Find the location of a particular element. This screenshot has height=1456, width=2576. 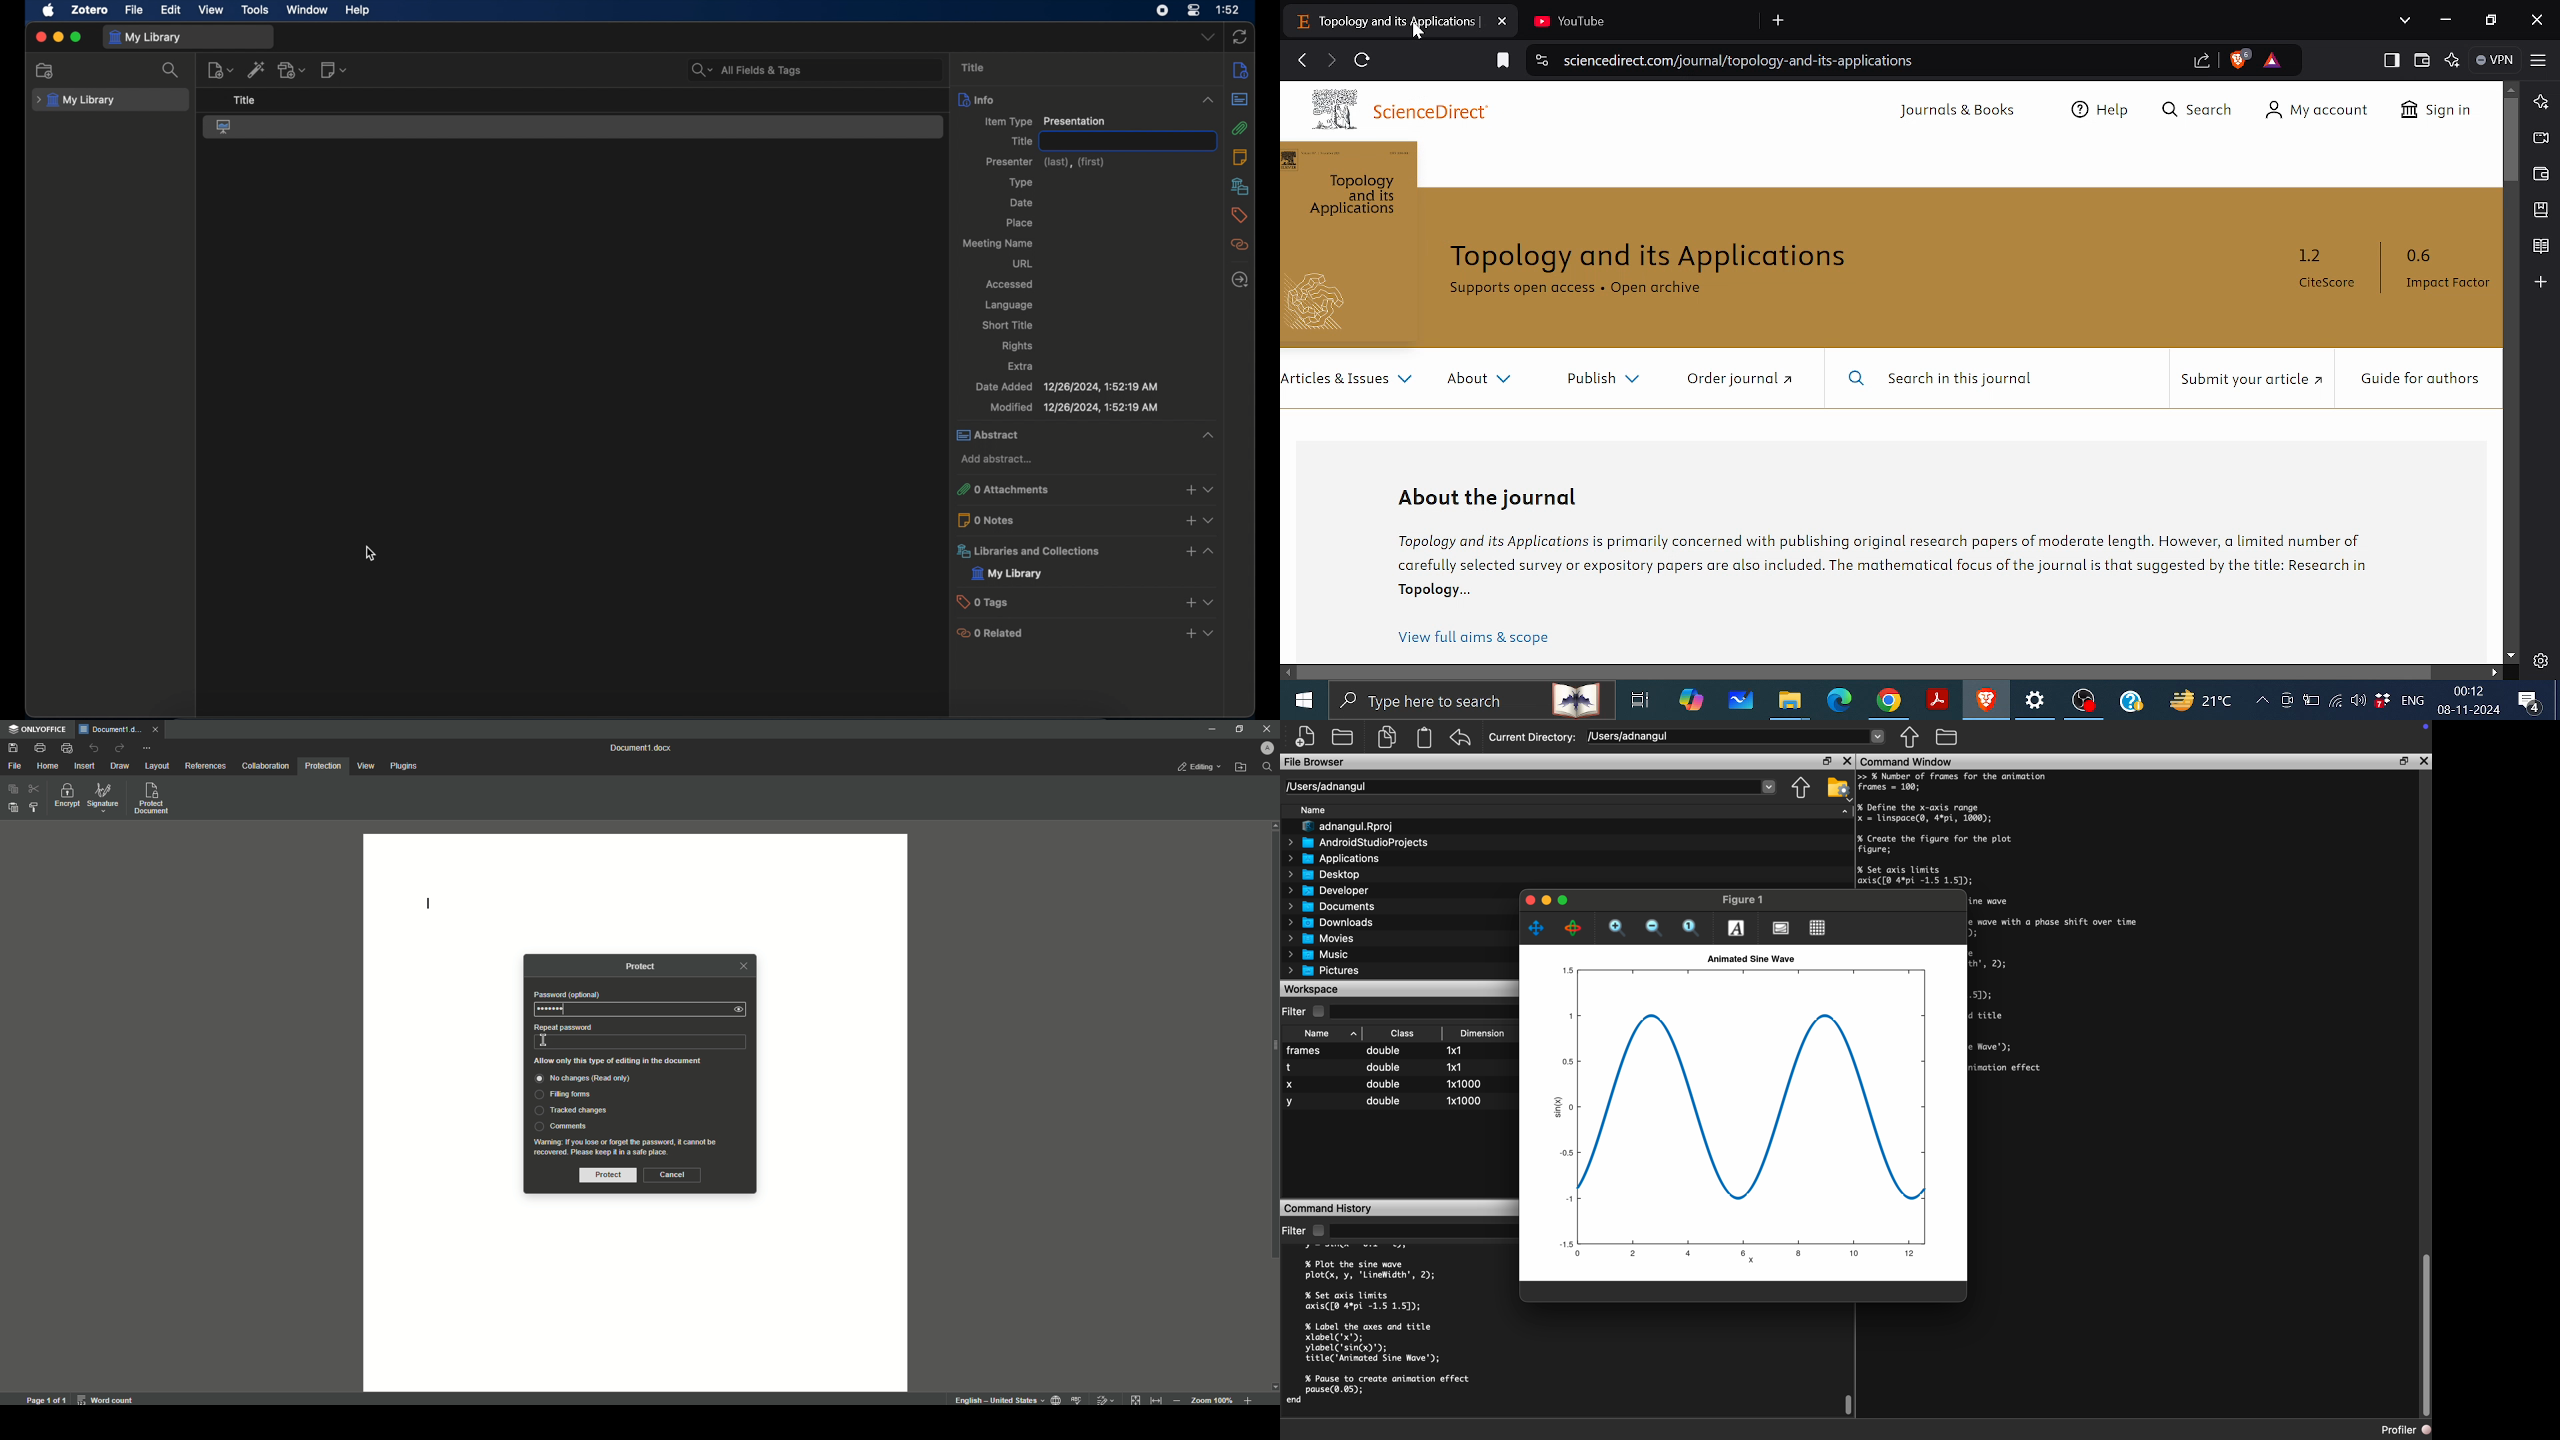

Add bookmark is located at coordinates (1504, 61).